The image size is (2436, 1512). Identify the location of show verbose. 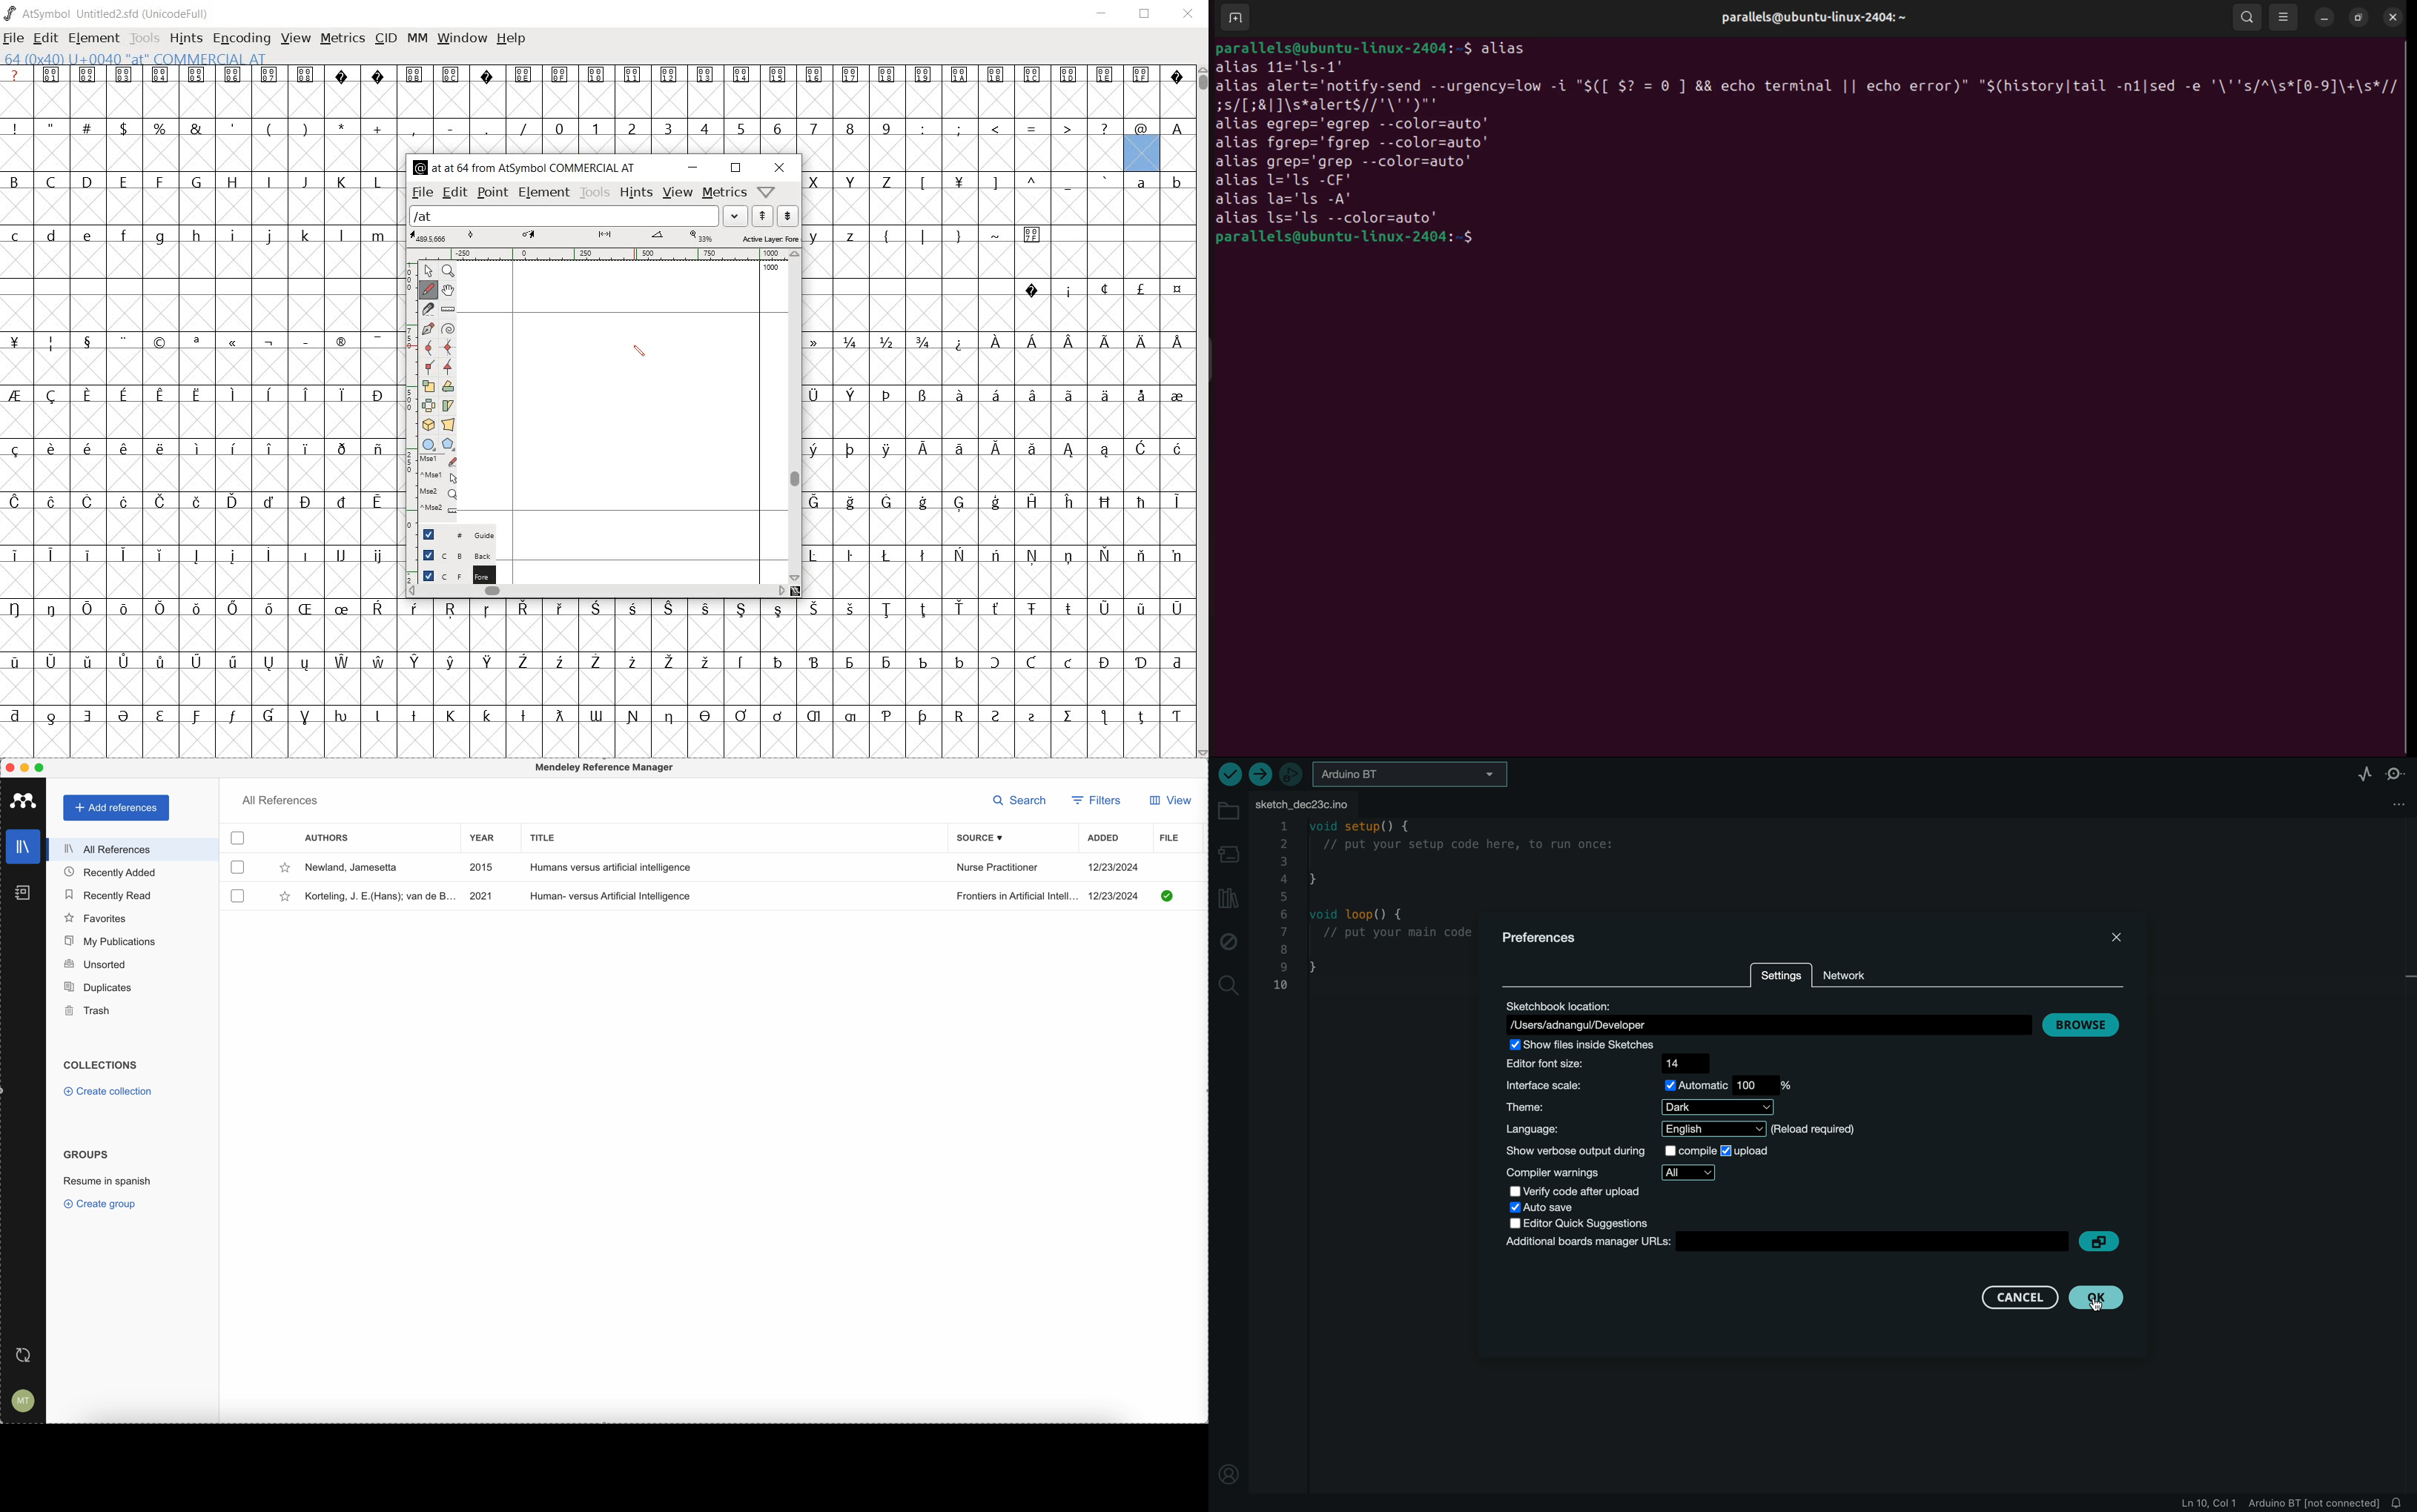
(1604, 1152).